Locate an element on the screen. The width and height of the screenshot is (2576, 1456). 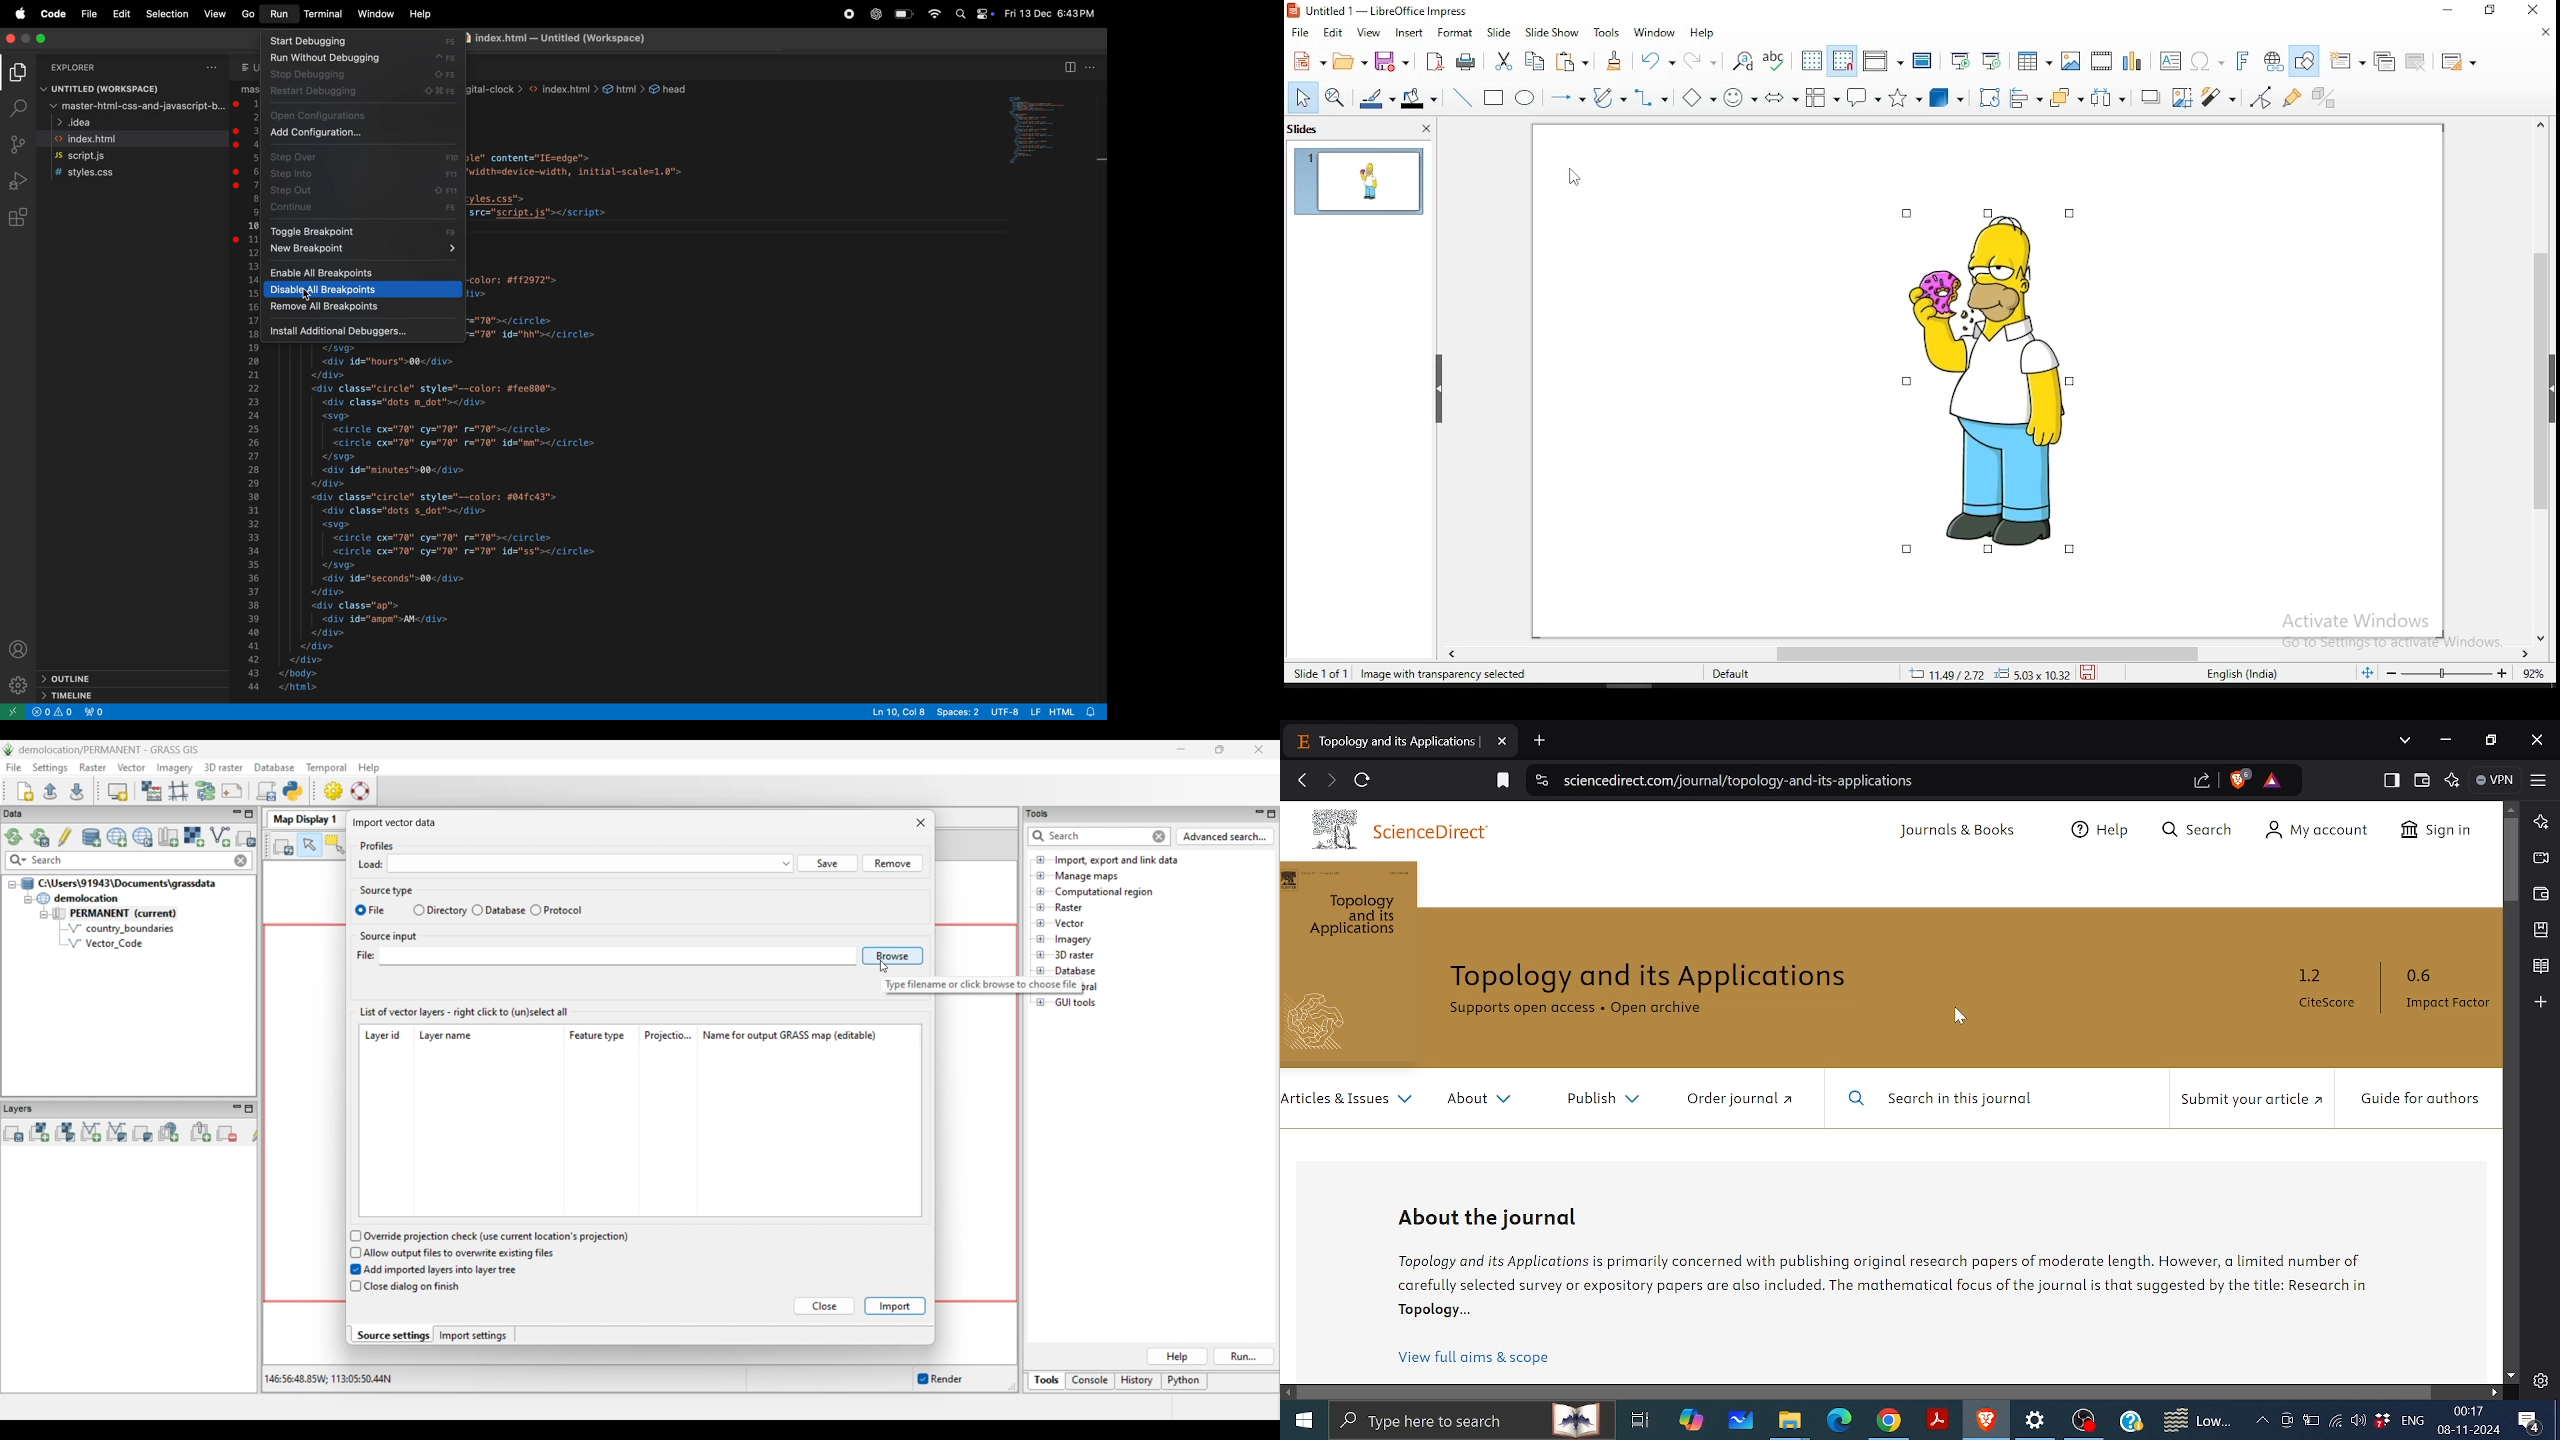
print is located at coordinates (1469, 63).